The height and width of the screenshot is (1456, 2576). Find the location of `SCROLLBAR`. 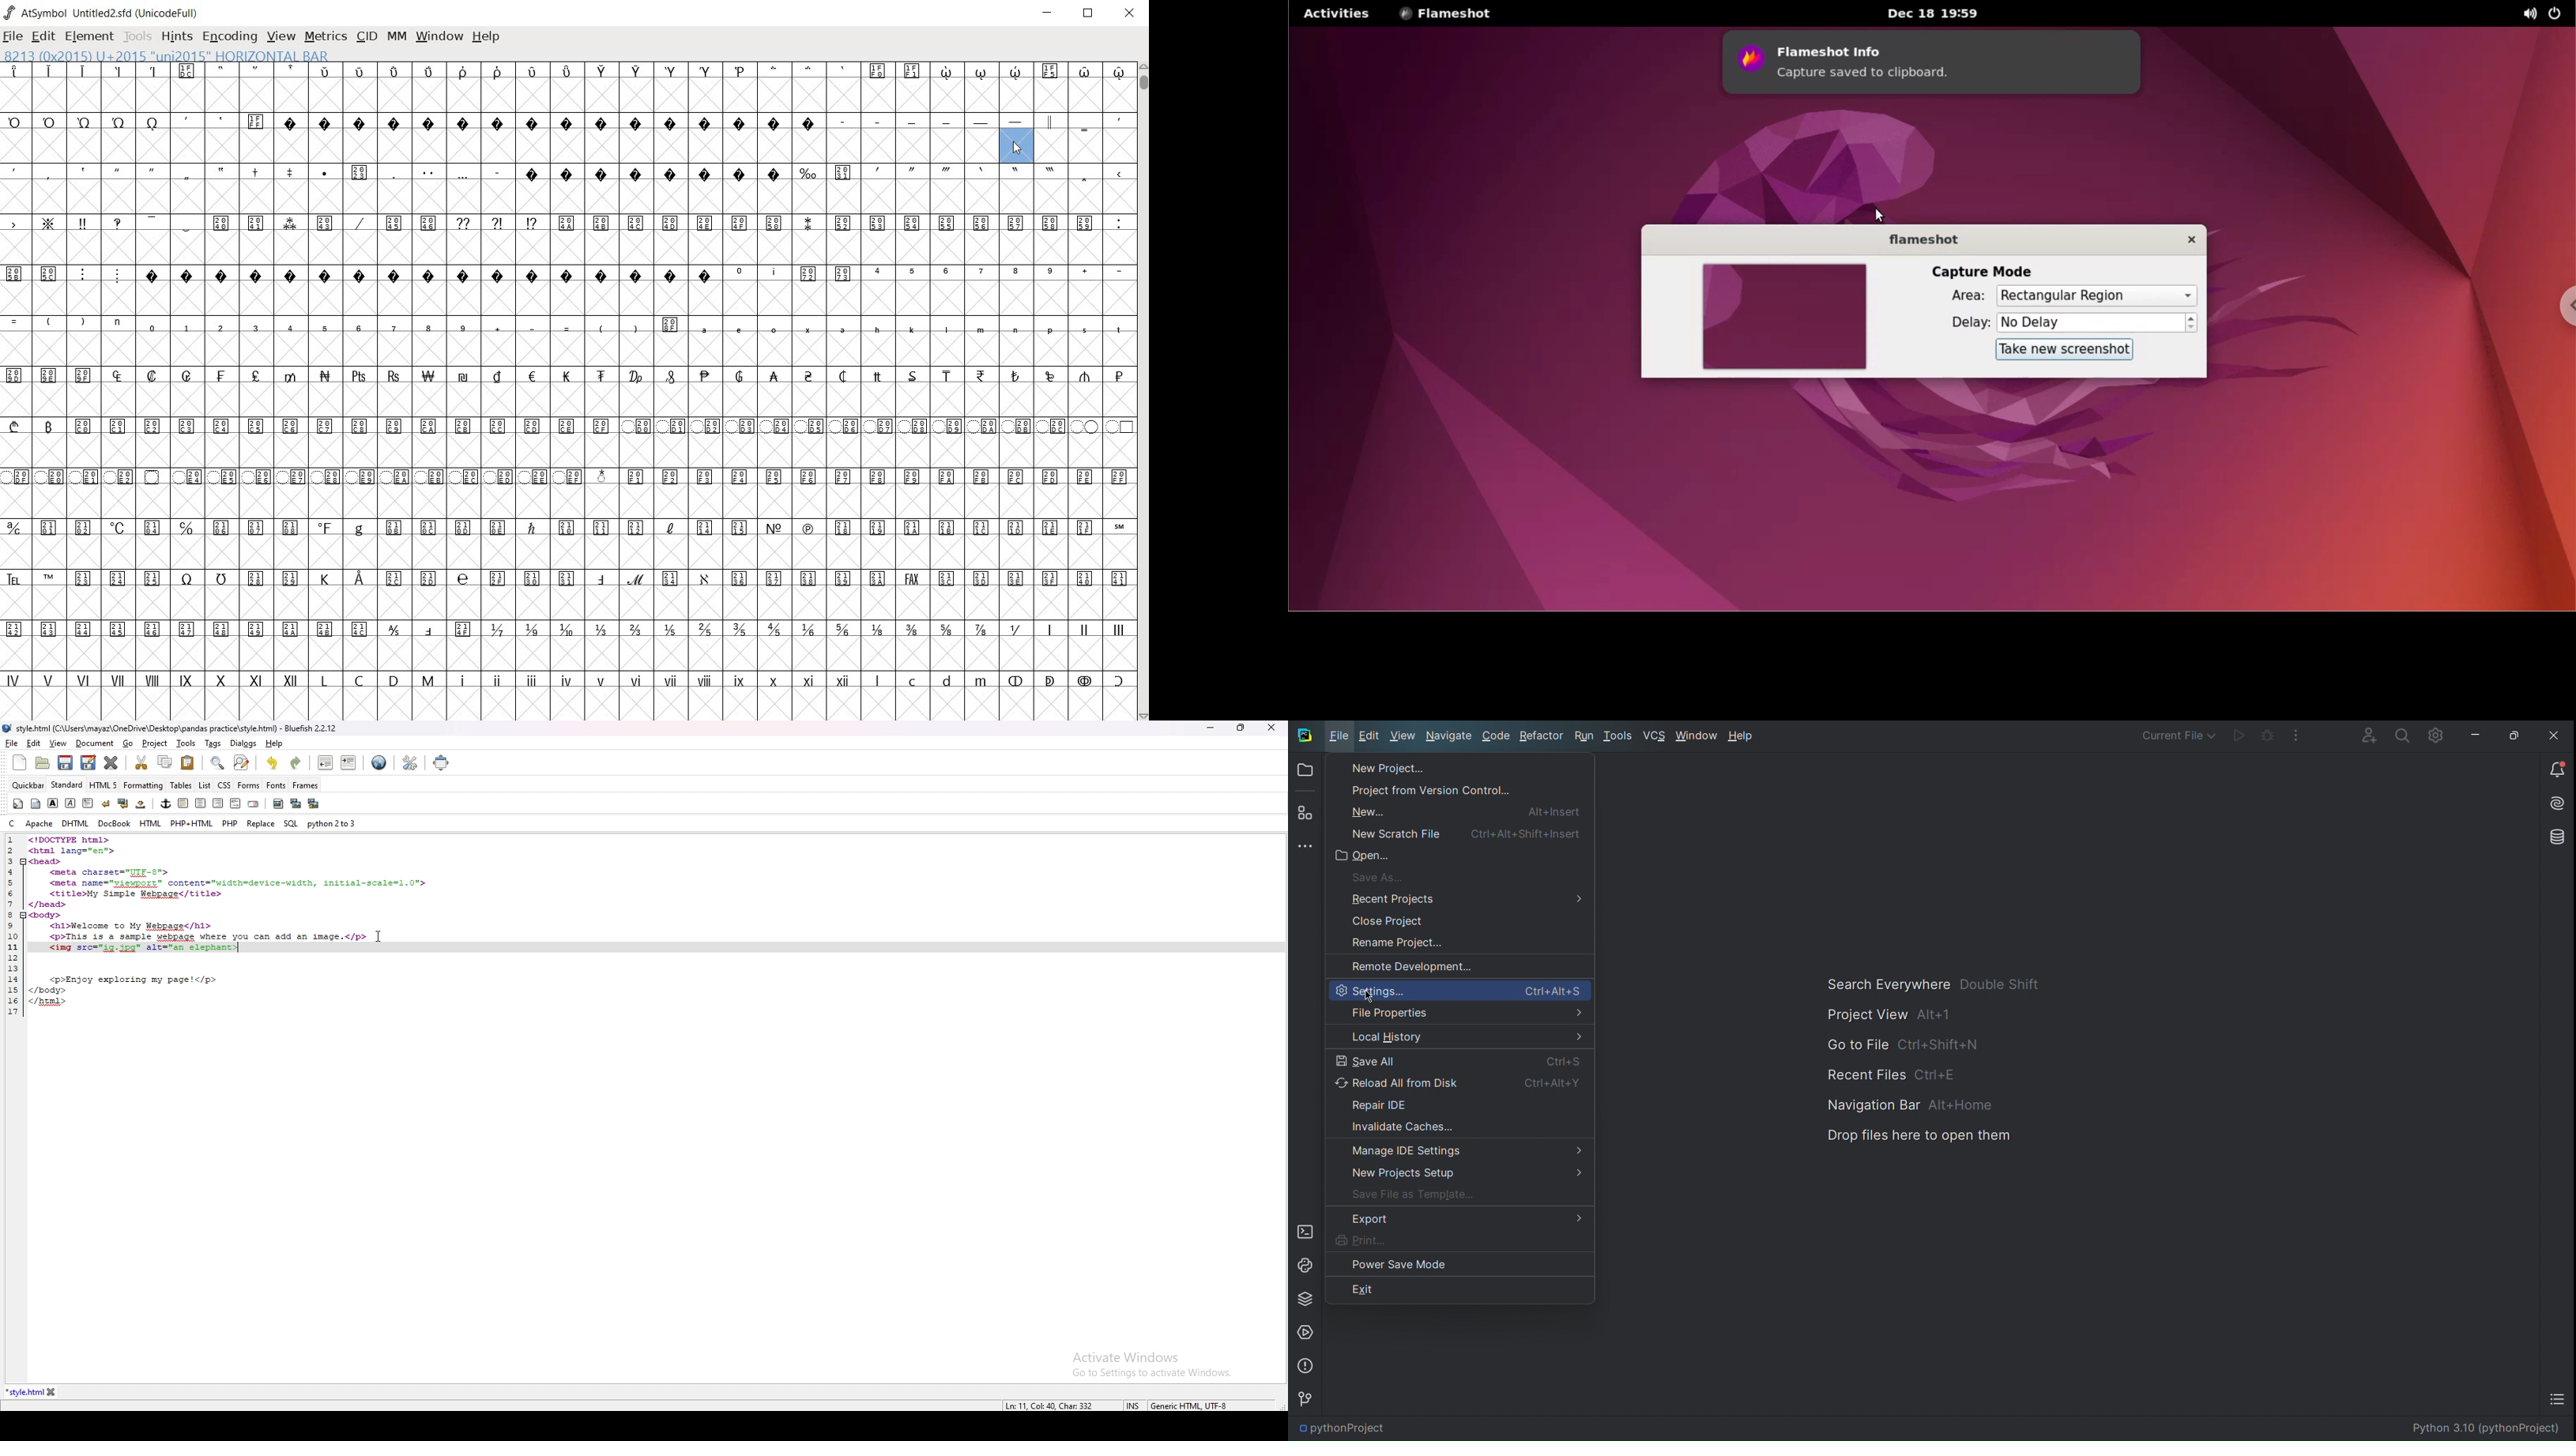

SCROLLBAR is located at coordinates (1144, 391).